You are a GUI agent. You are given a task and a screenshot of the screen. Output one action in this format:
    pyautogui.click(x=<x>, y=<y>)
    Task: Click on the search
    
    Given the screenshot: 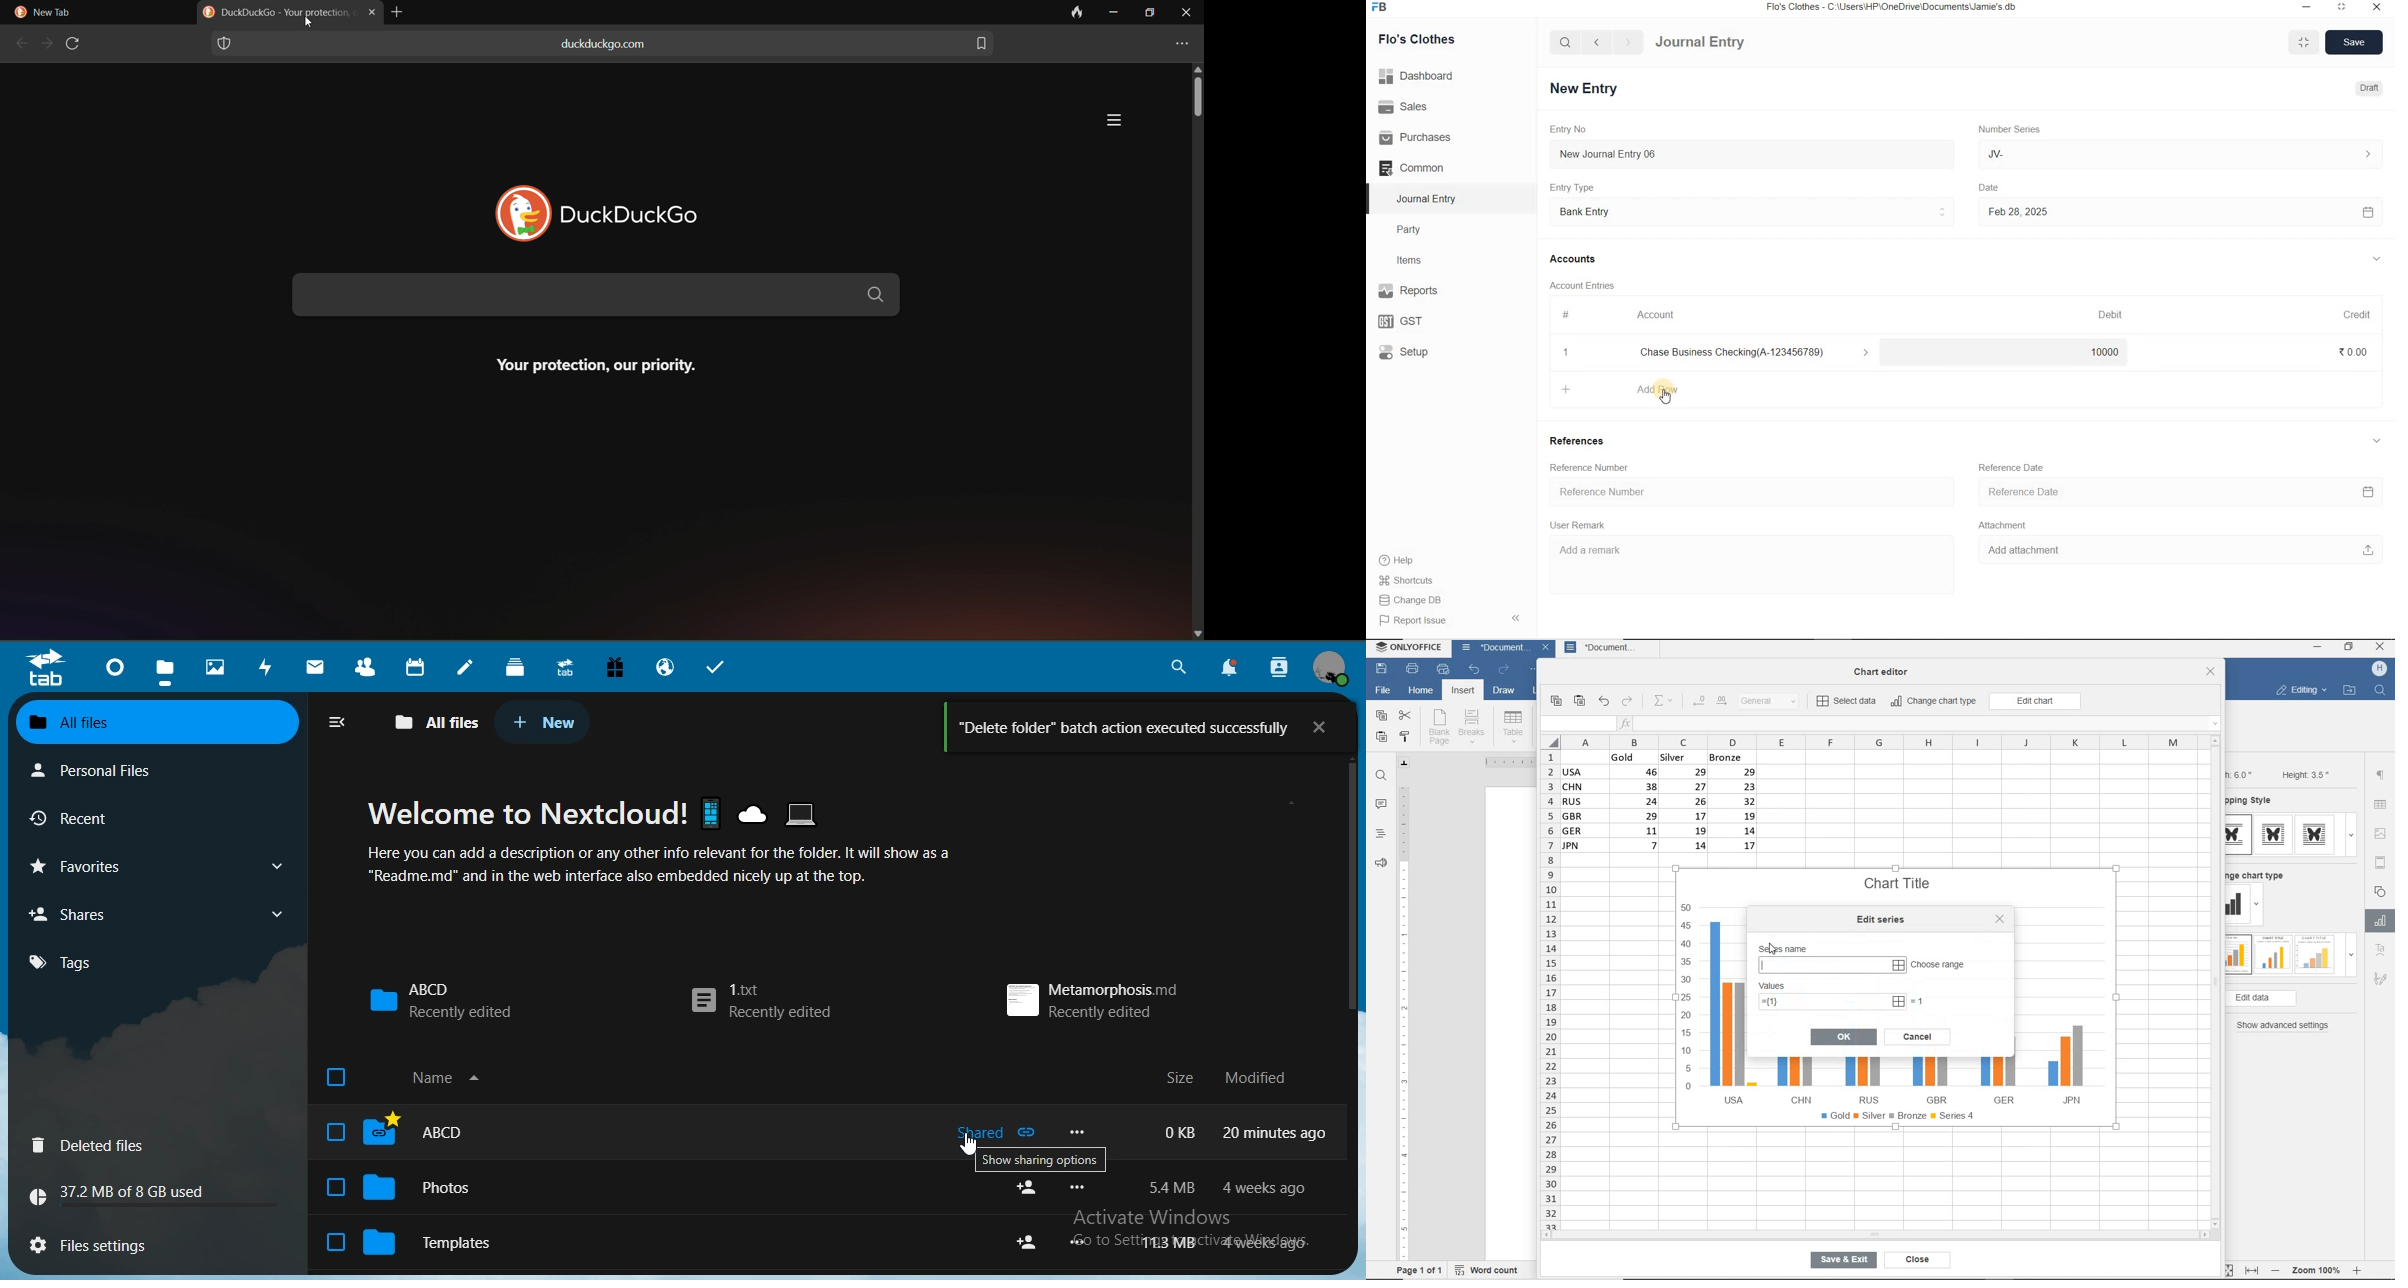 What is the action you would take?
    pyautogui.click(x=1566, y=42)
    